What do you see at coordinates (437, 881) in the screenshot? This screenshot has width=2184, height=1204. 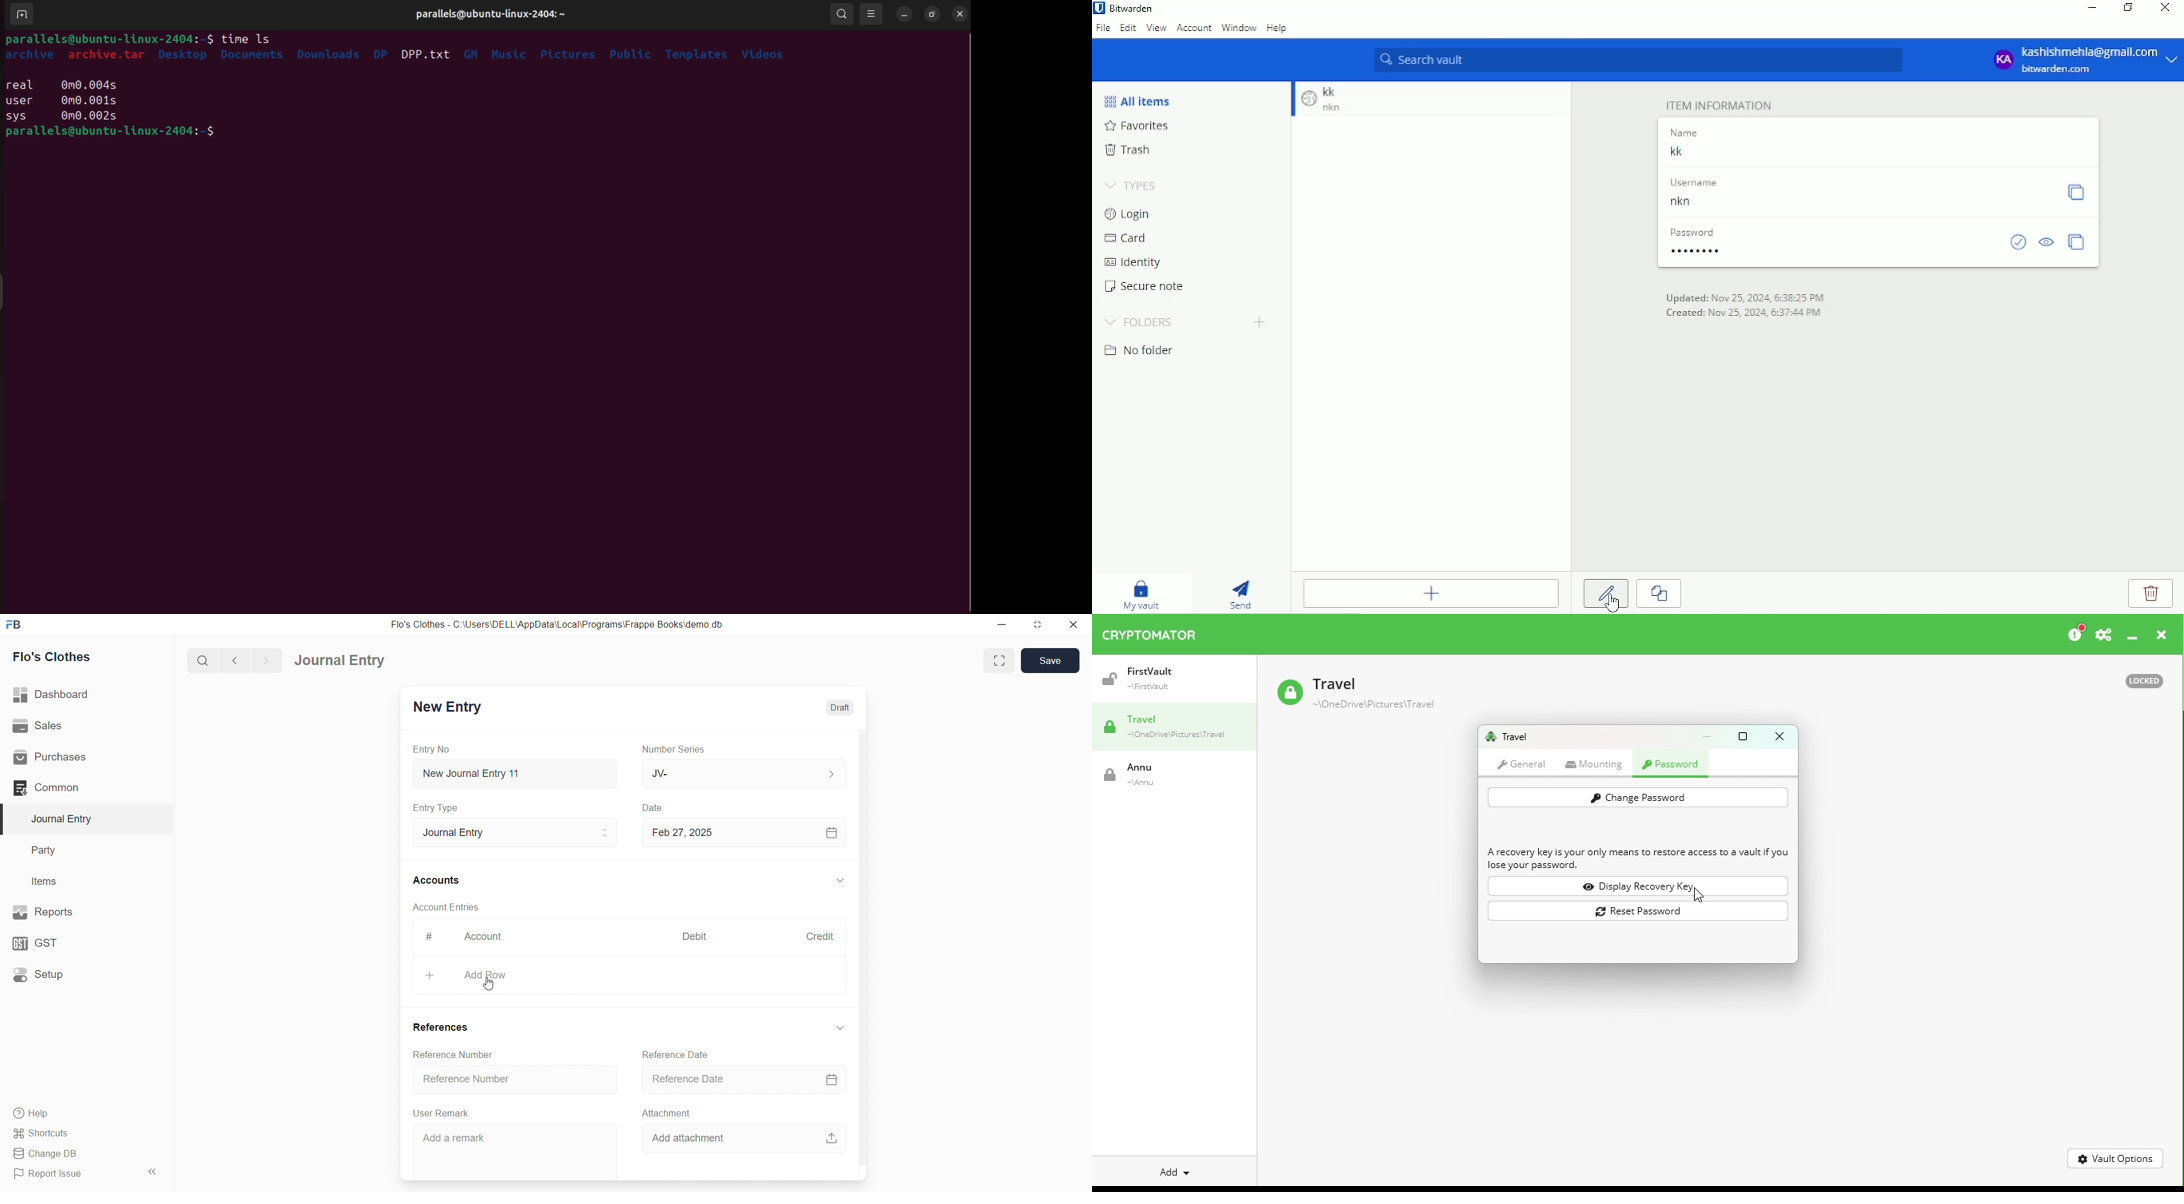 I see `Accounts` at bounding box center [437, 881].